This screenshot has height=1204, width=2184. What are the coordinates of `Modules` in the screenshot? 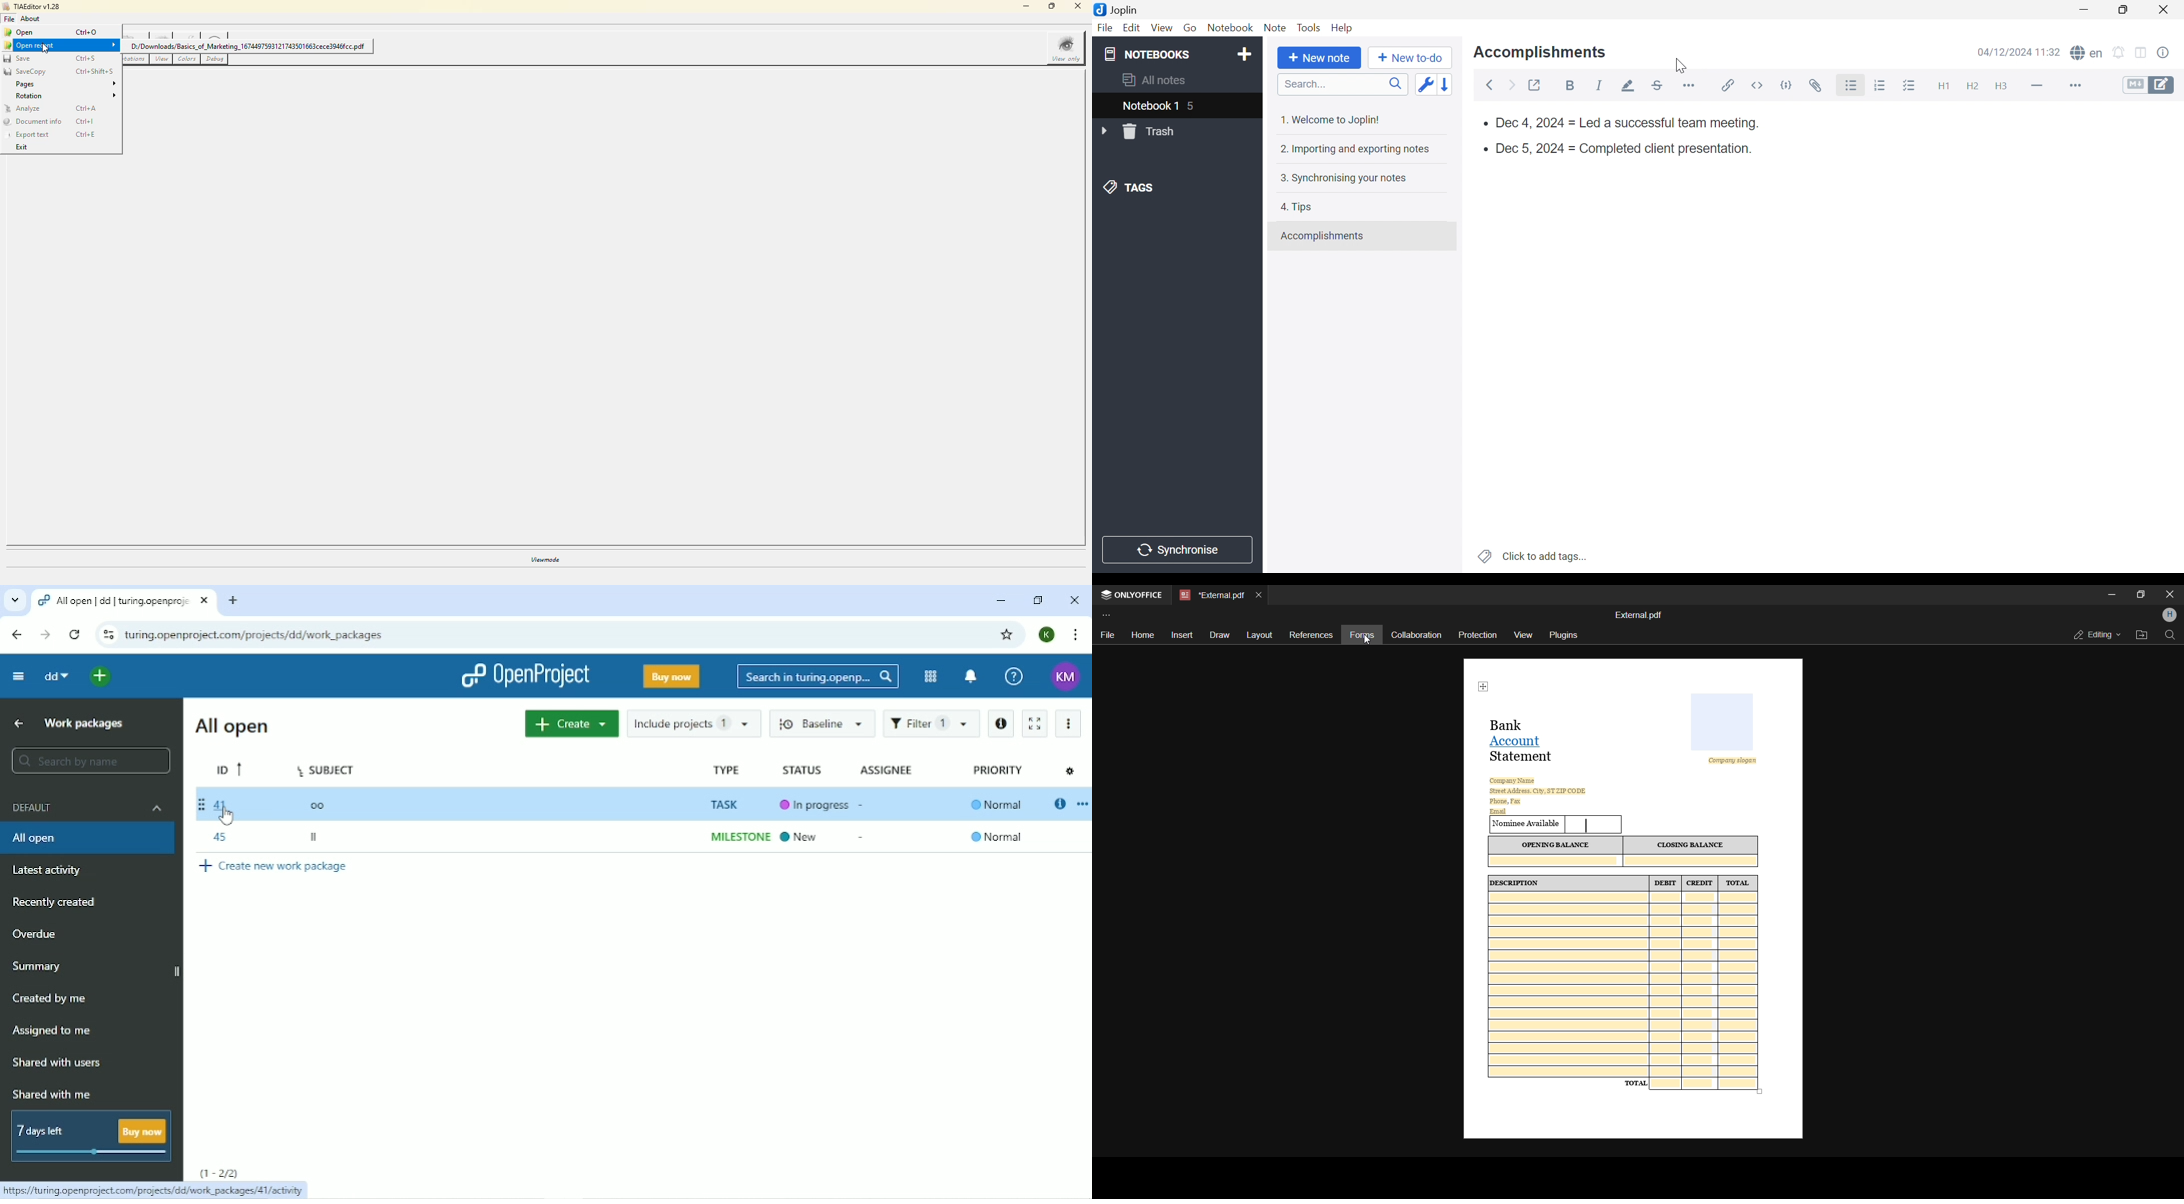 It's located at (931, 676).